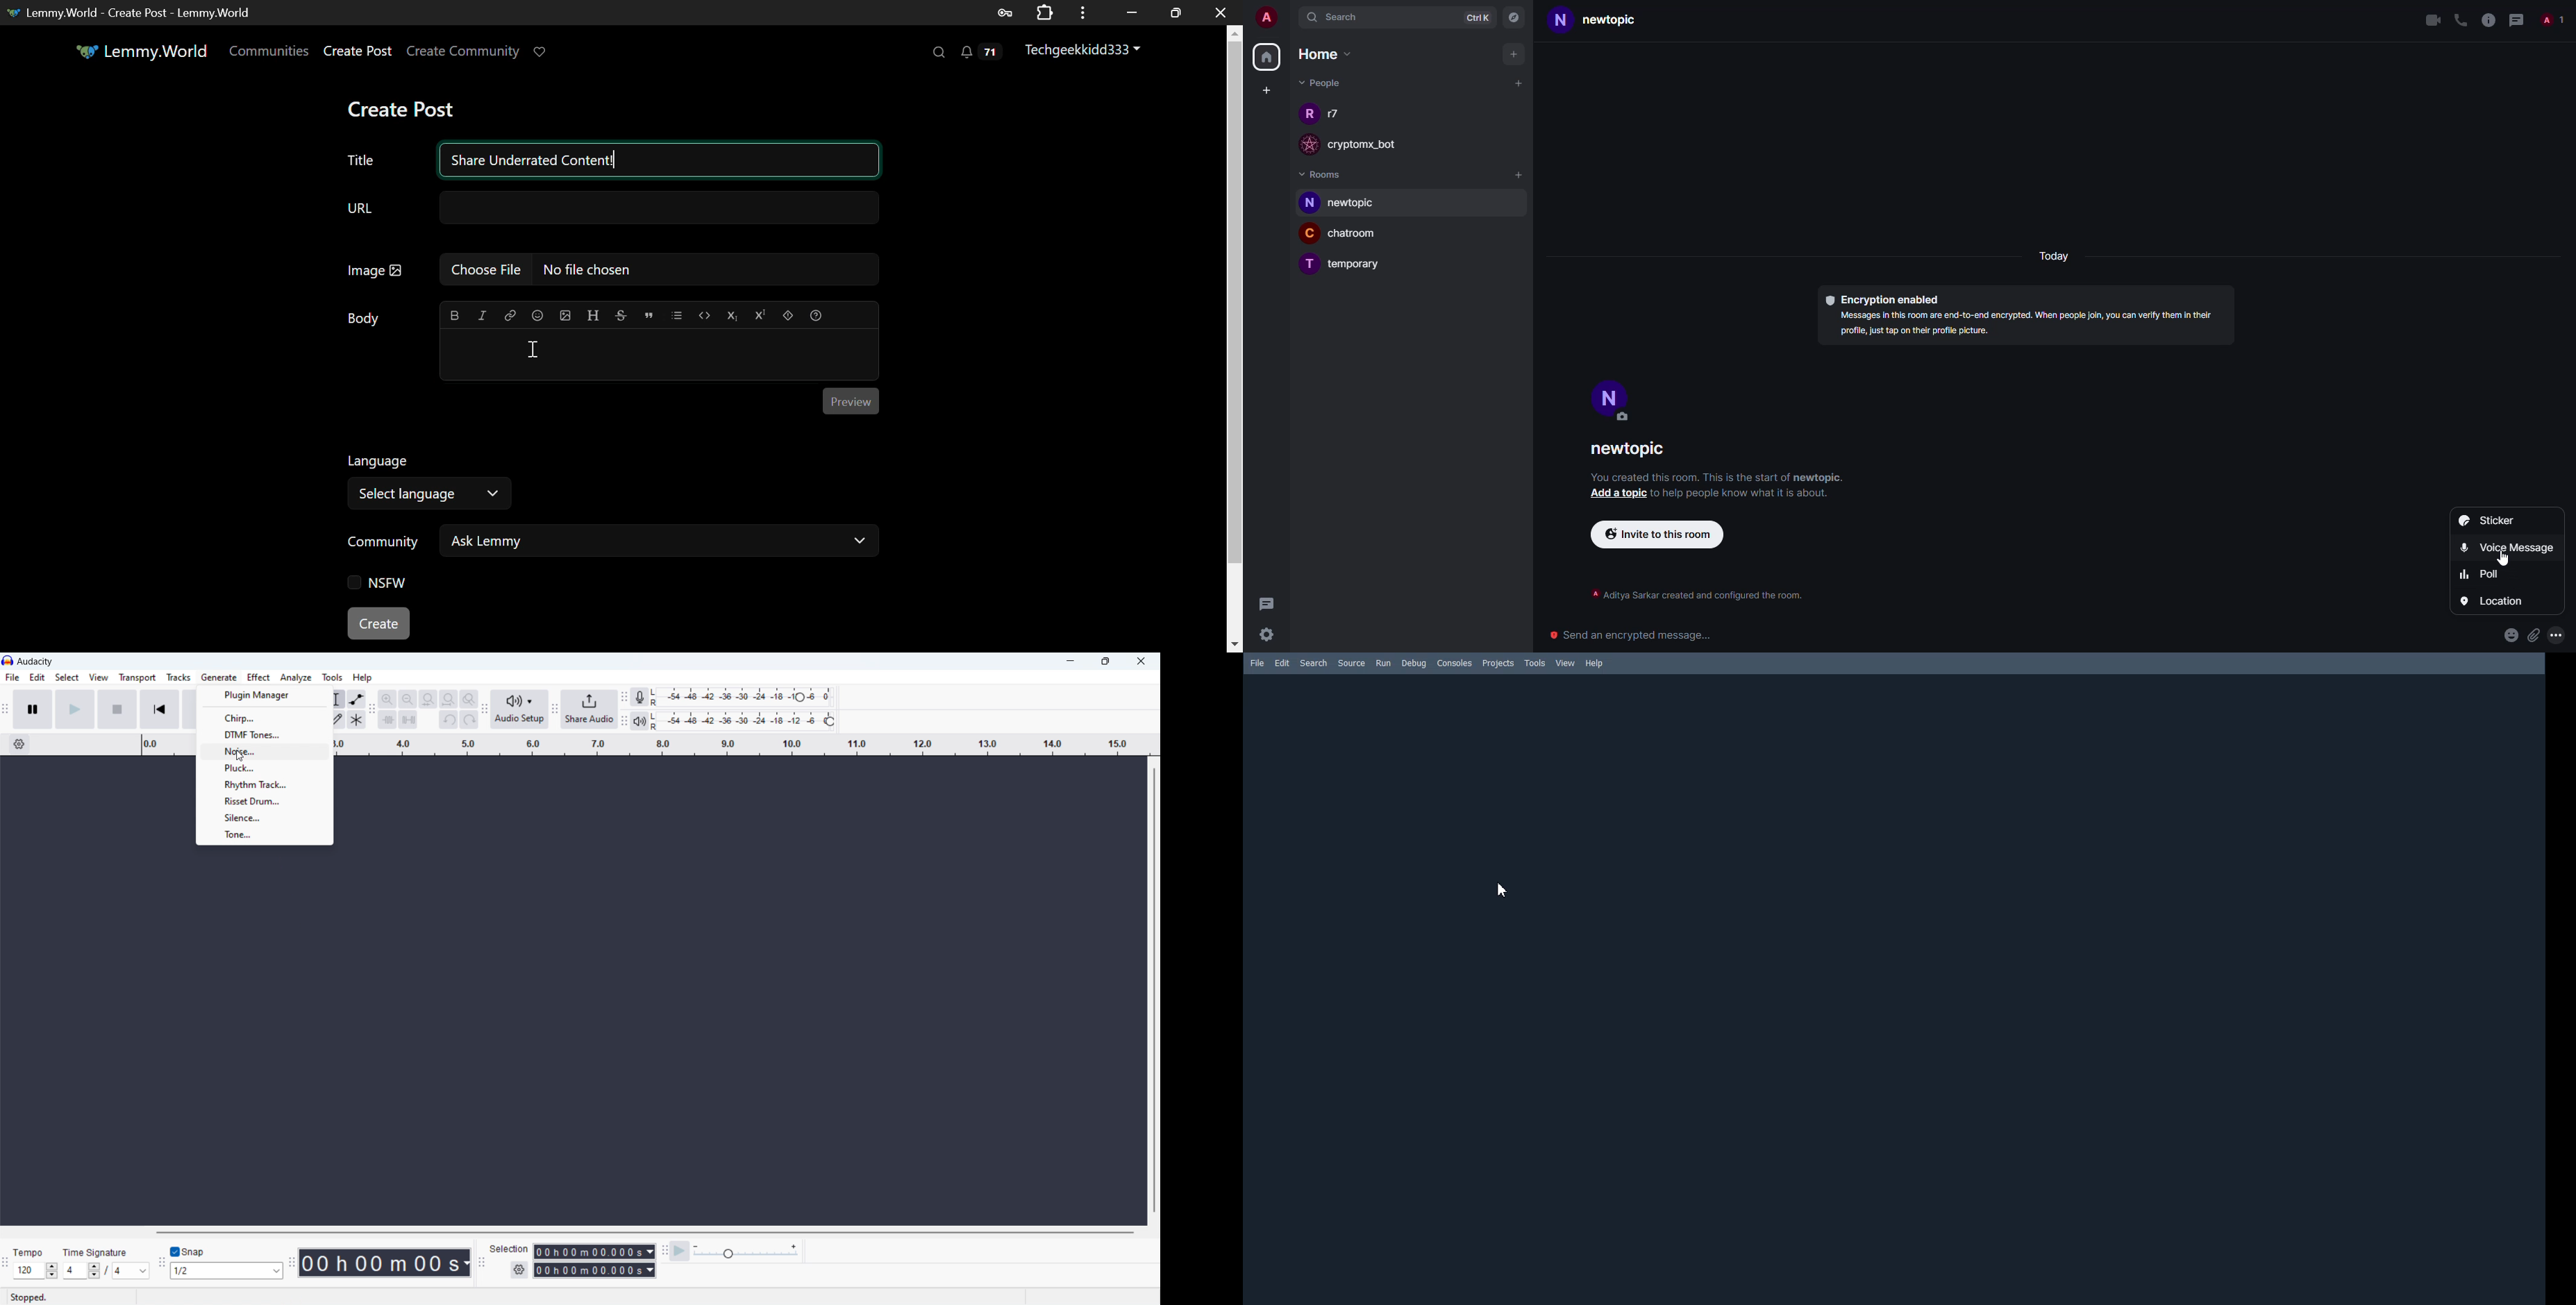  What do you see at coordinates (1566, 663) in the screenshot?
I see `View` at bounding box center [1566, 663].